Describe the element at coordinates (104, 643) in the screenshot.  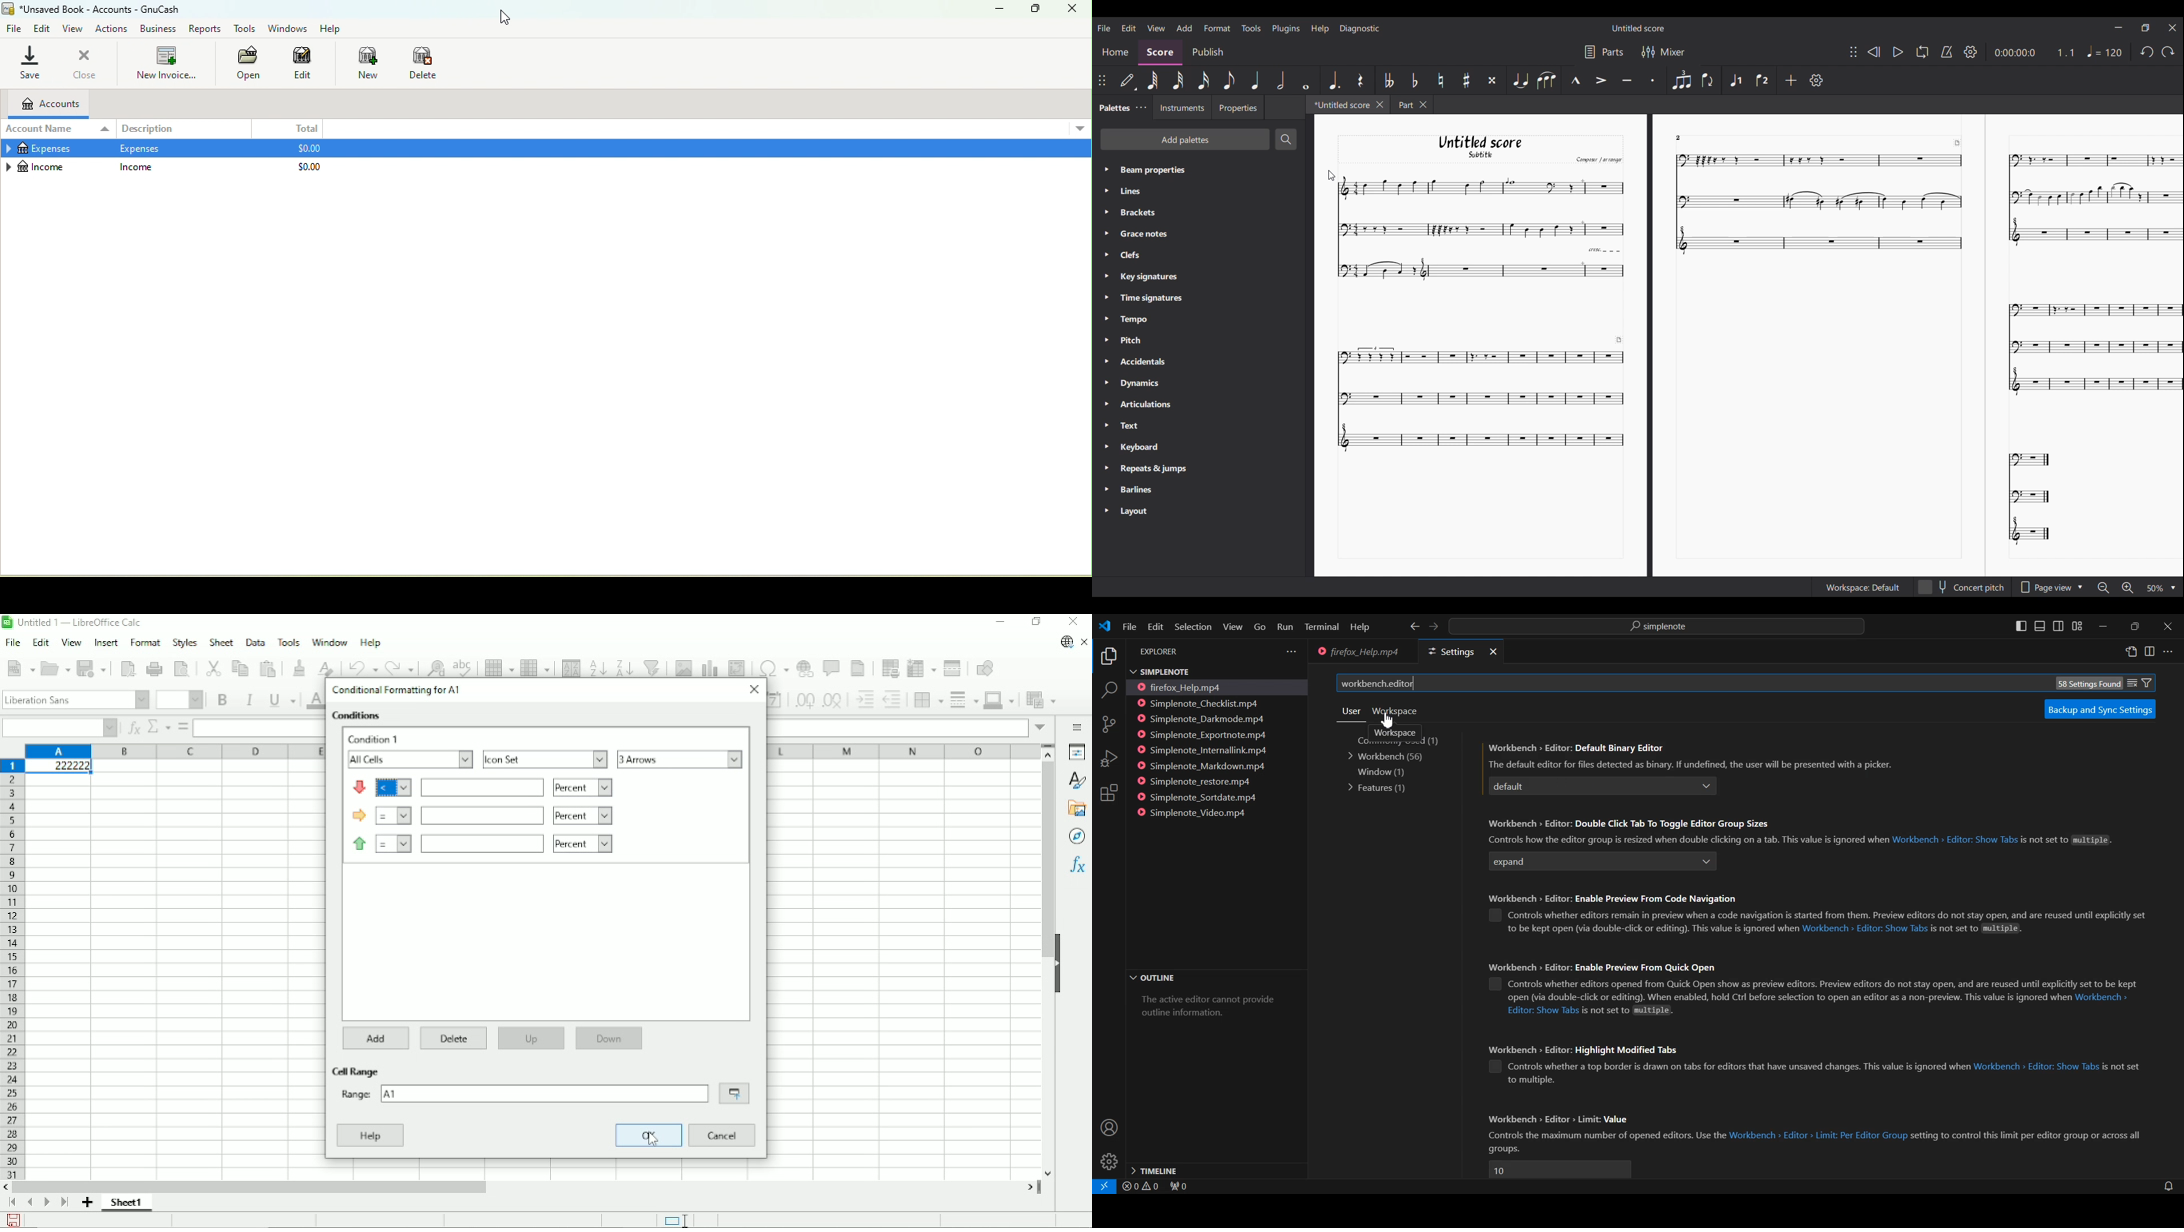
I see `Insert` at that location.